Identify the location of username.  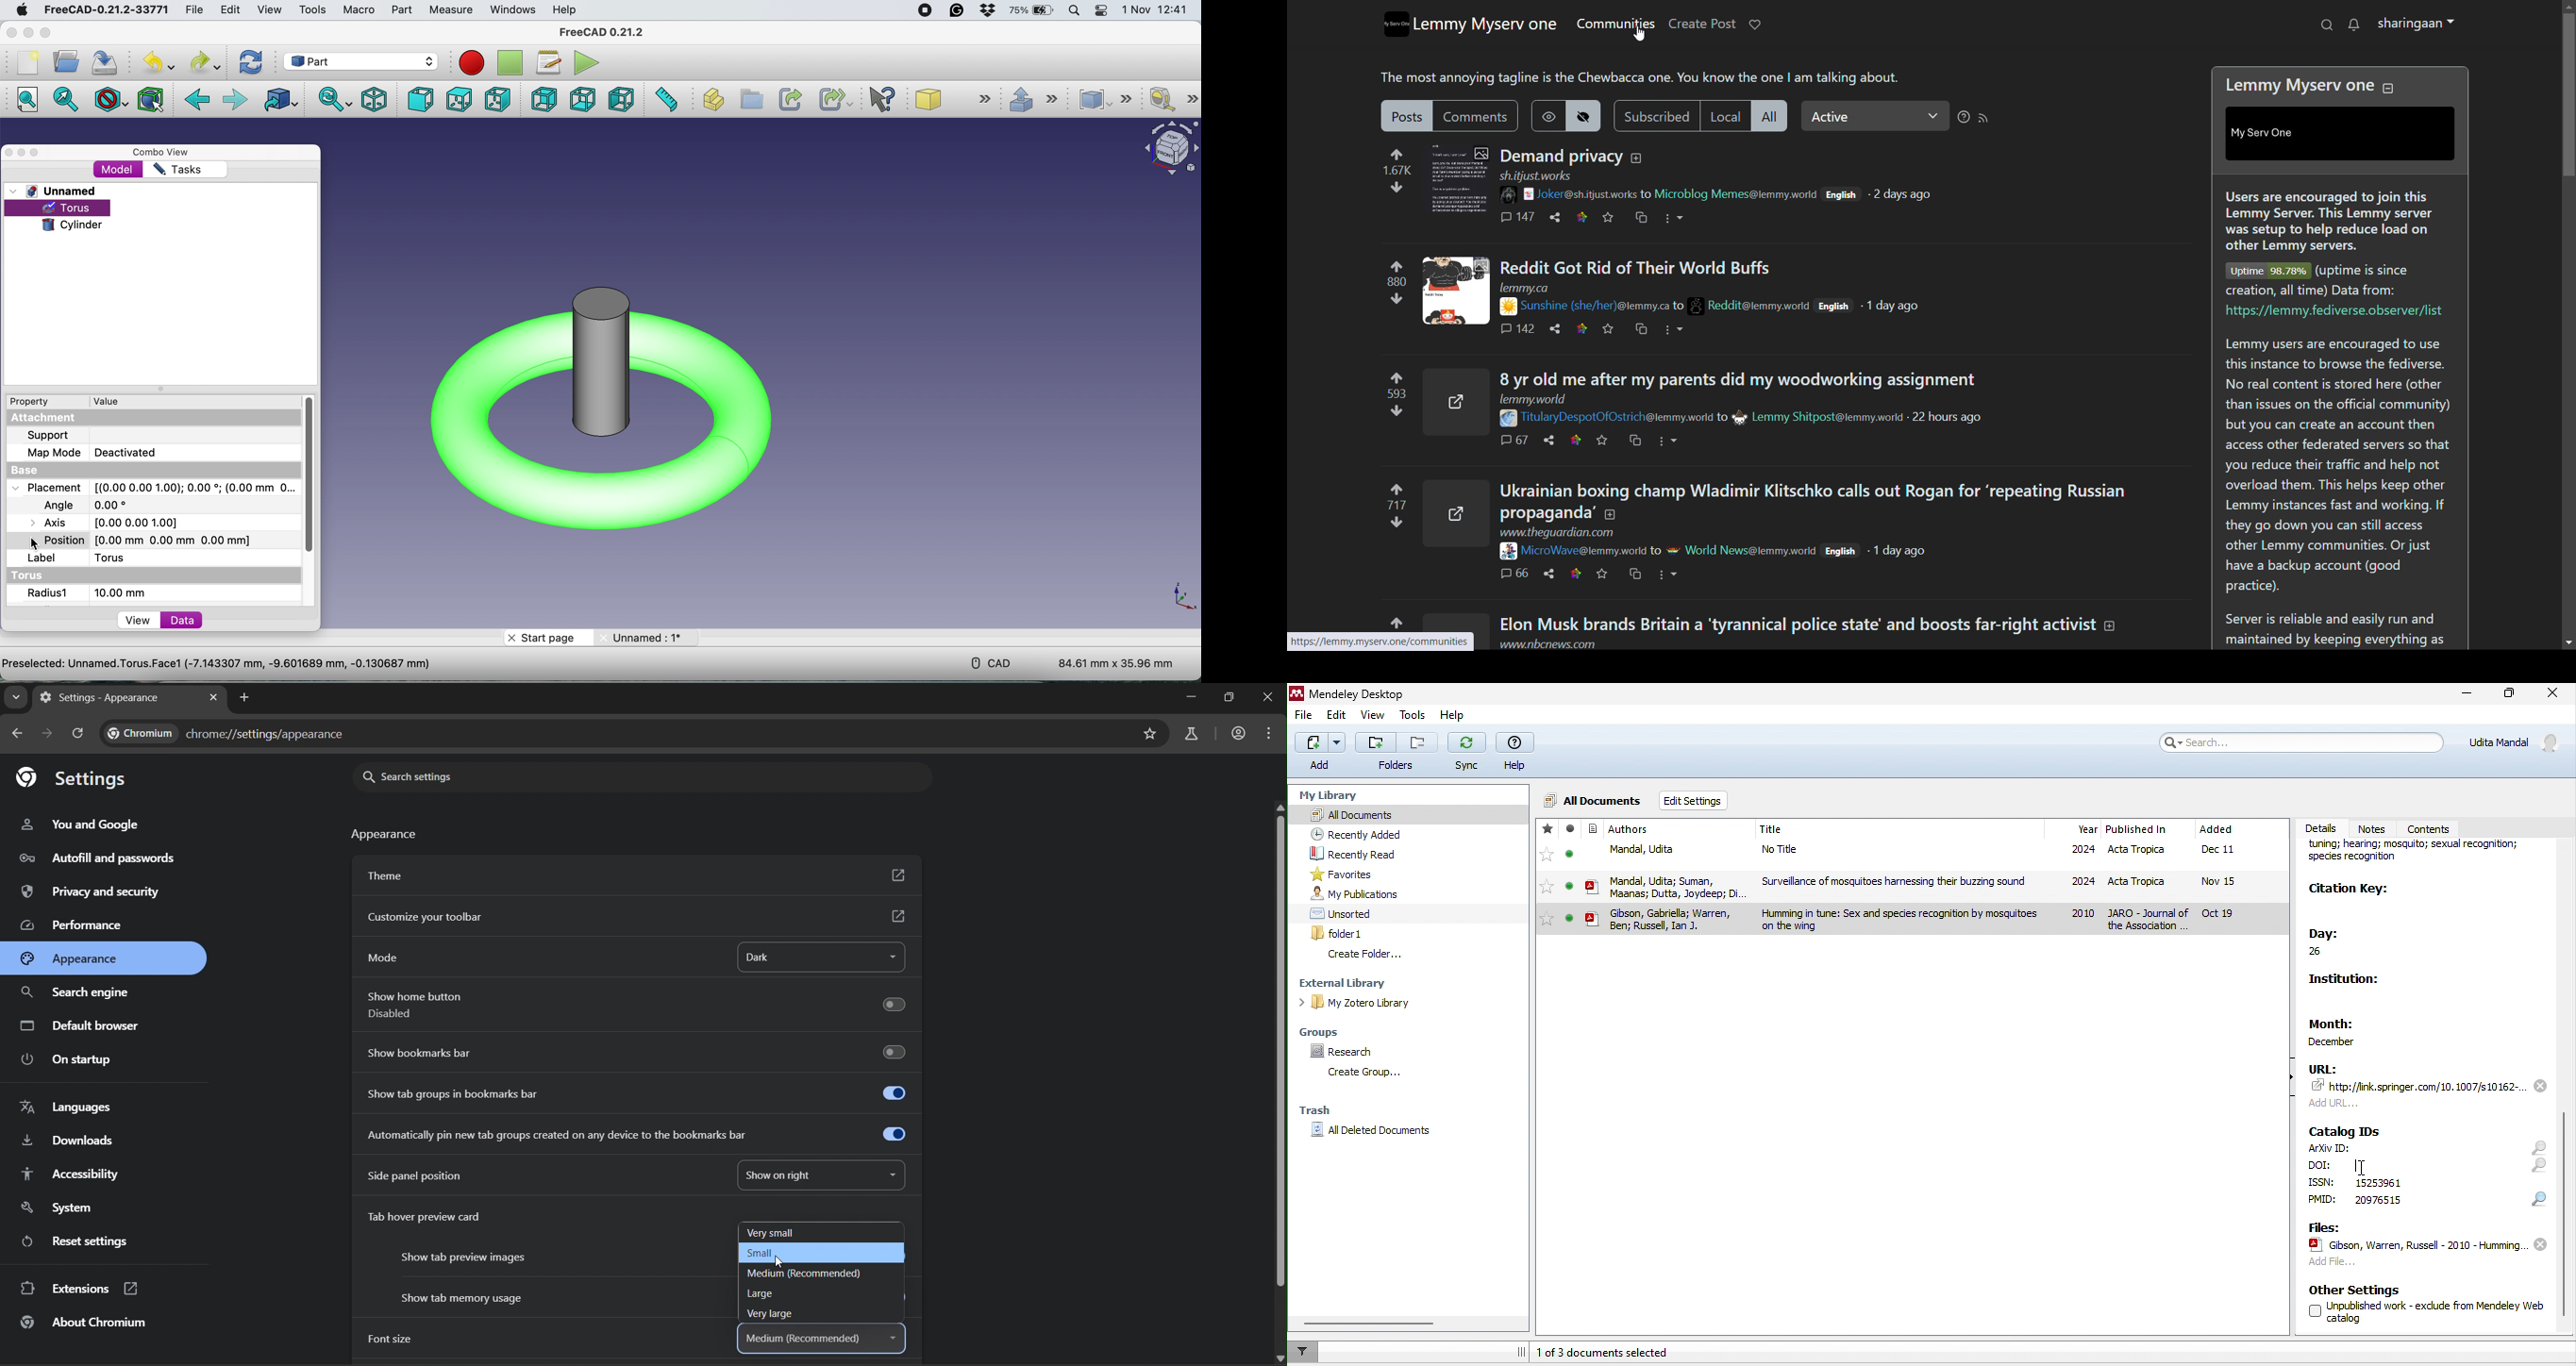
(1588, 194).